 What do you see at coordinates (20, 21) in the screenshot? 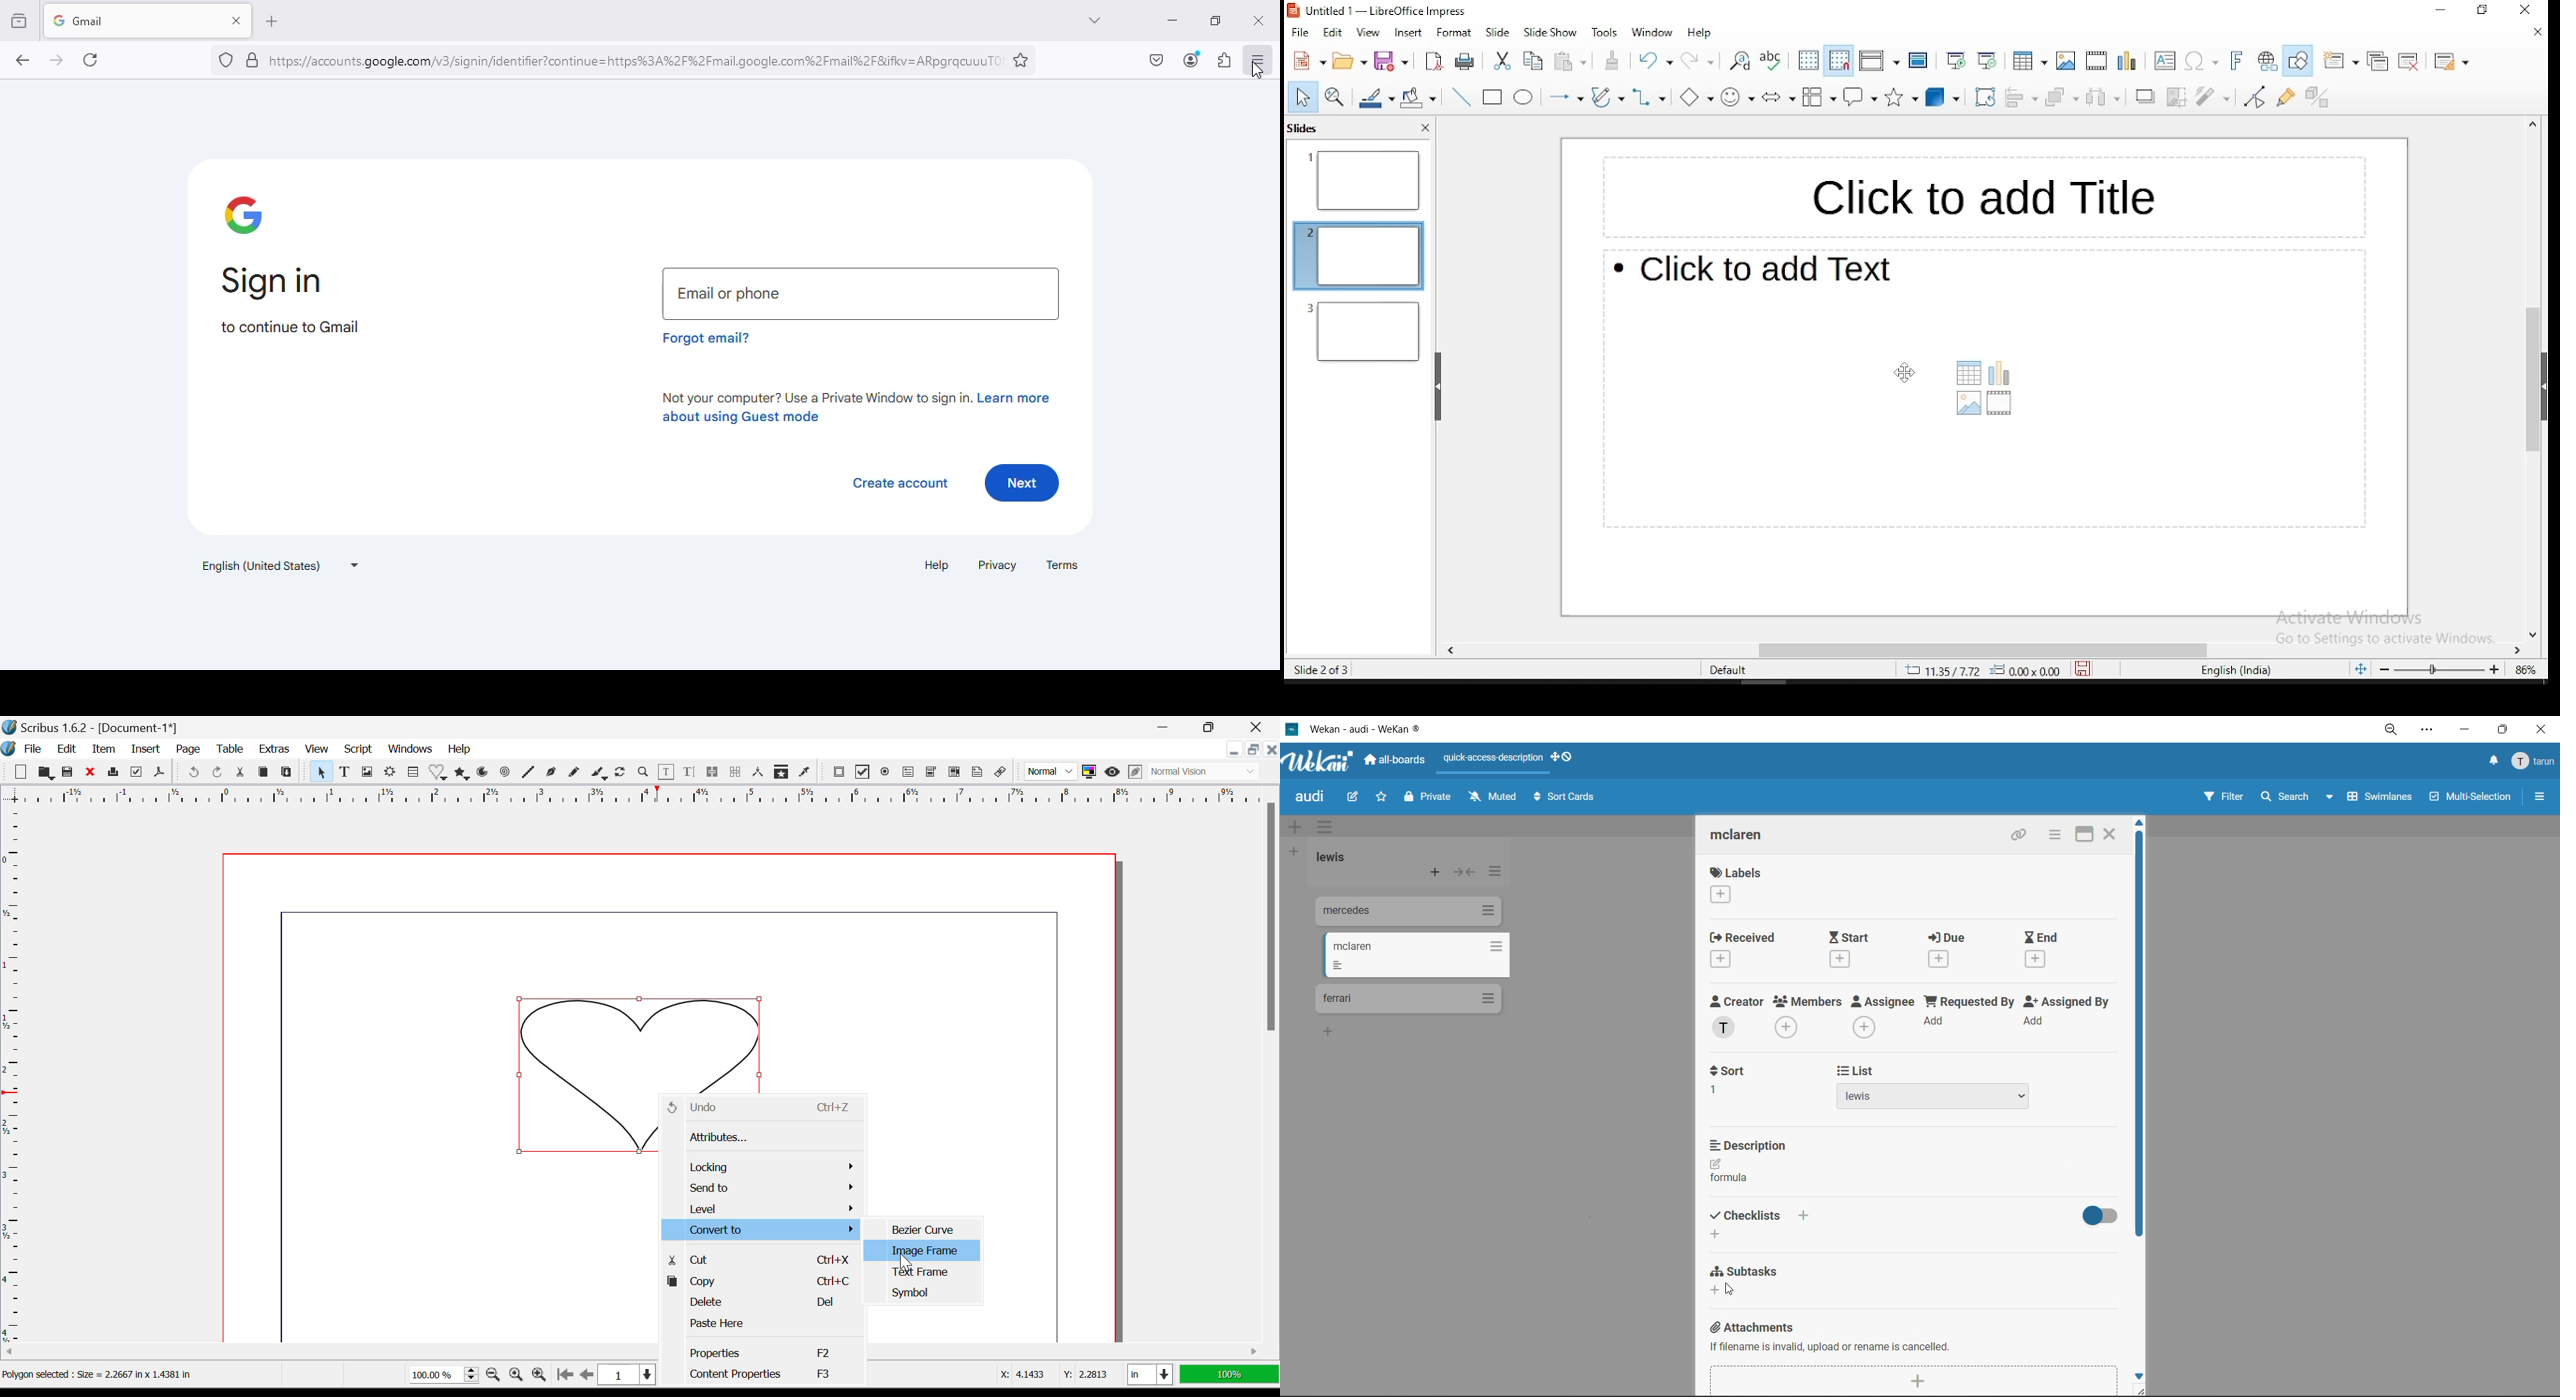
I see `view recent browsing across windows and devices` at bounding box center [20, 21].